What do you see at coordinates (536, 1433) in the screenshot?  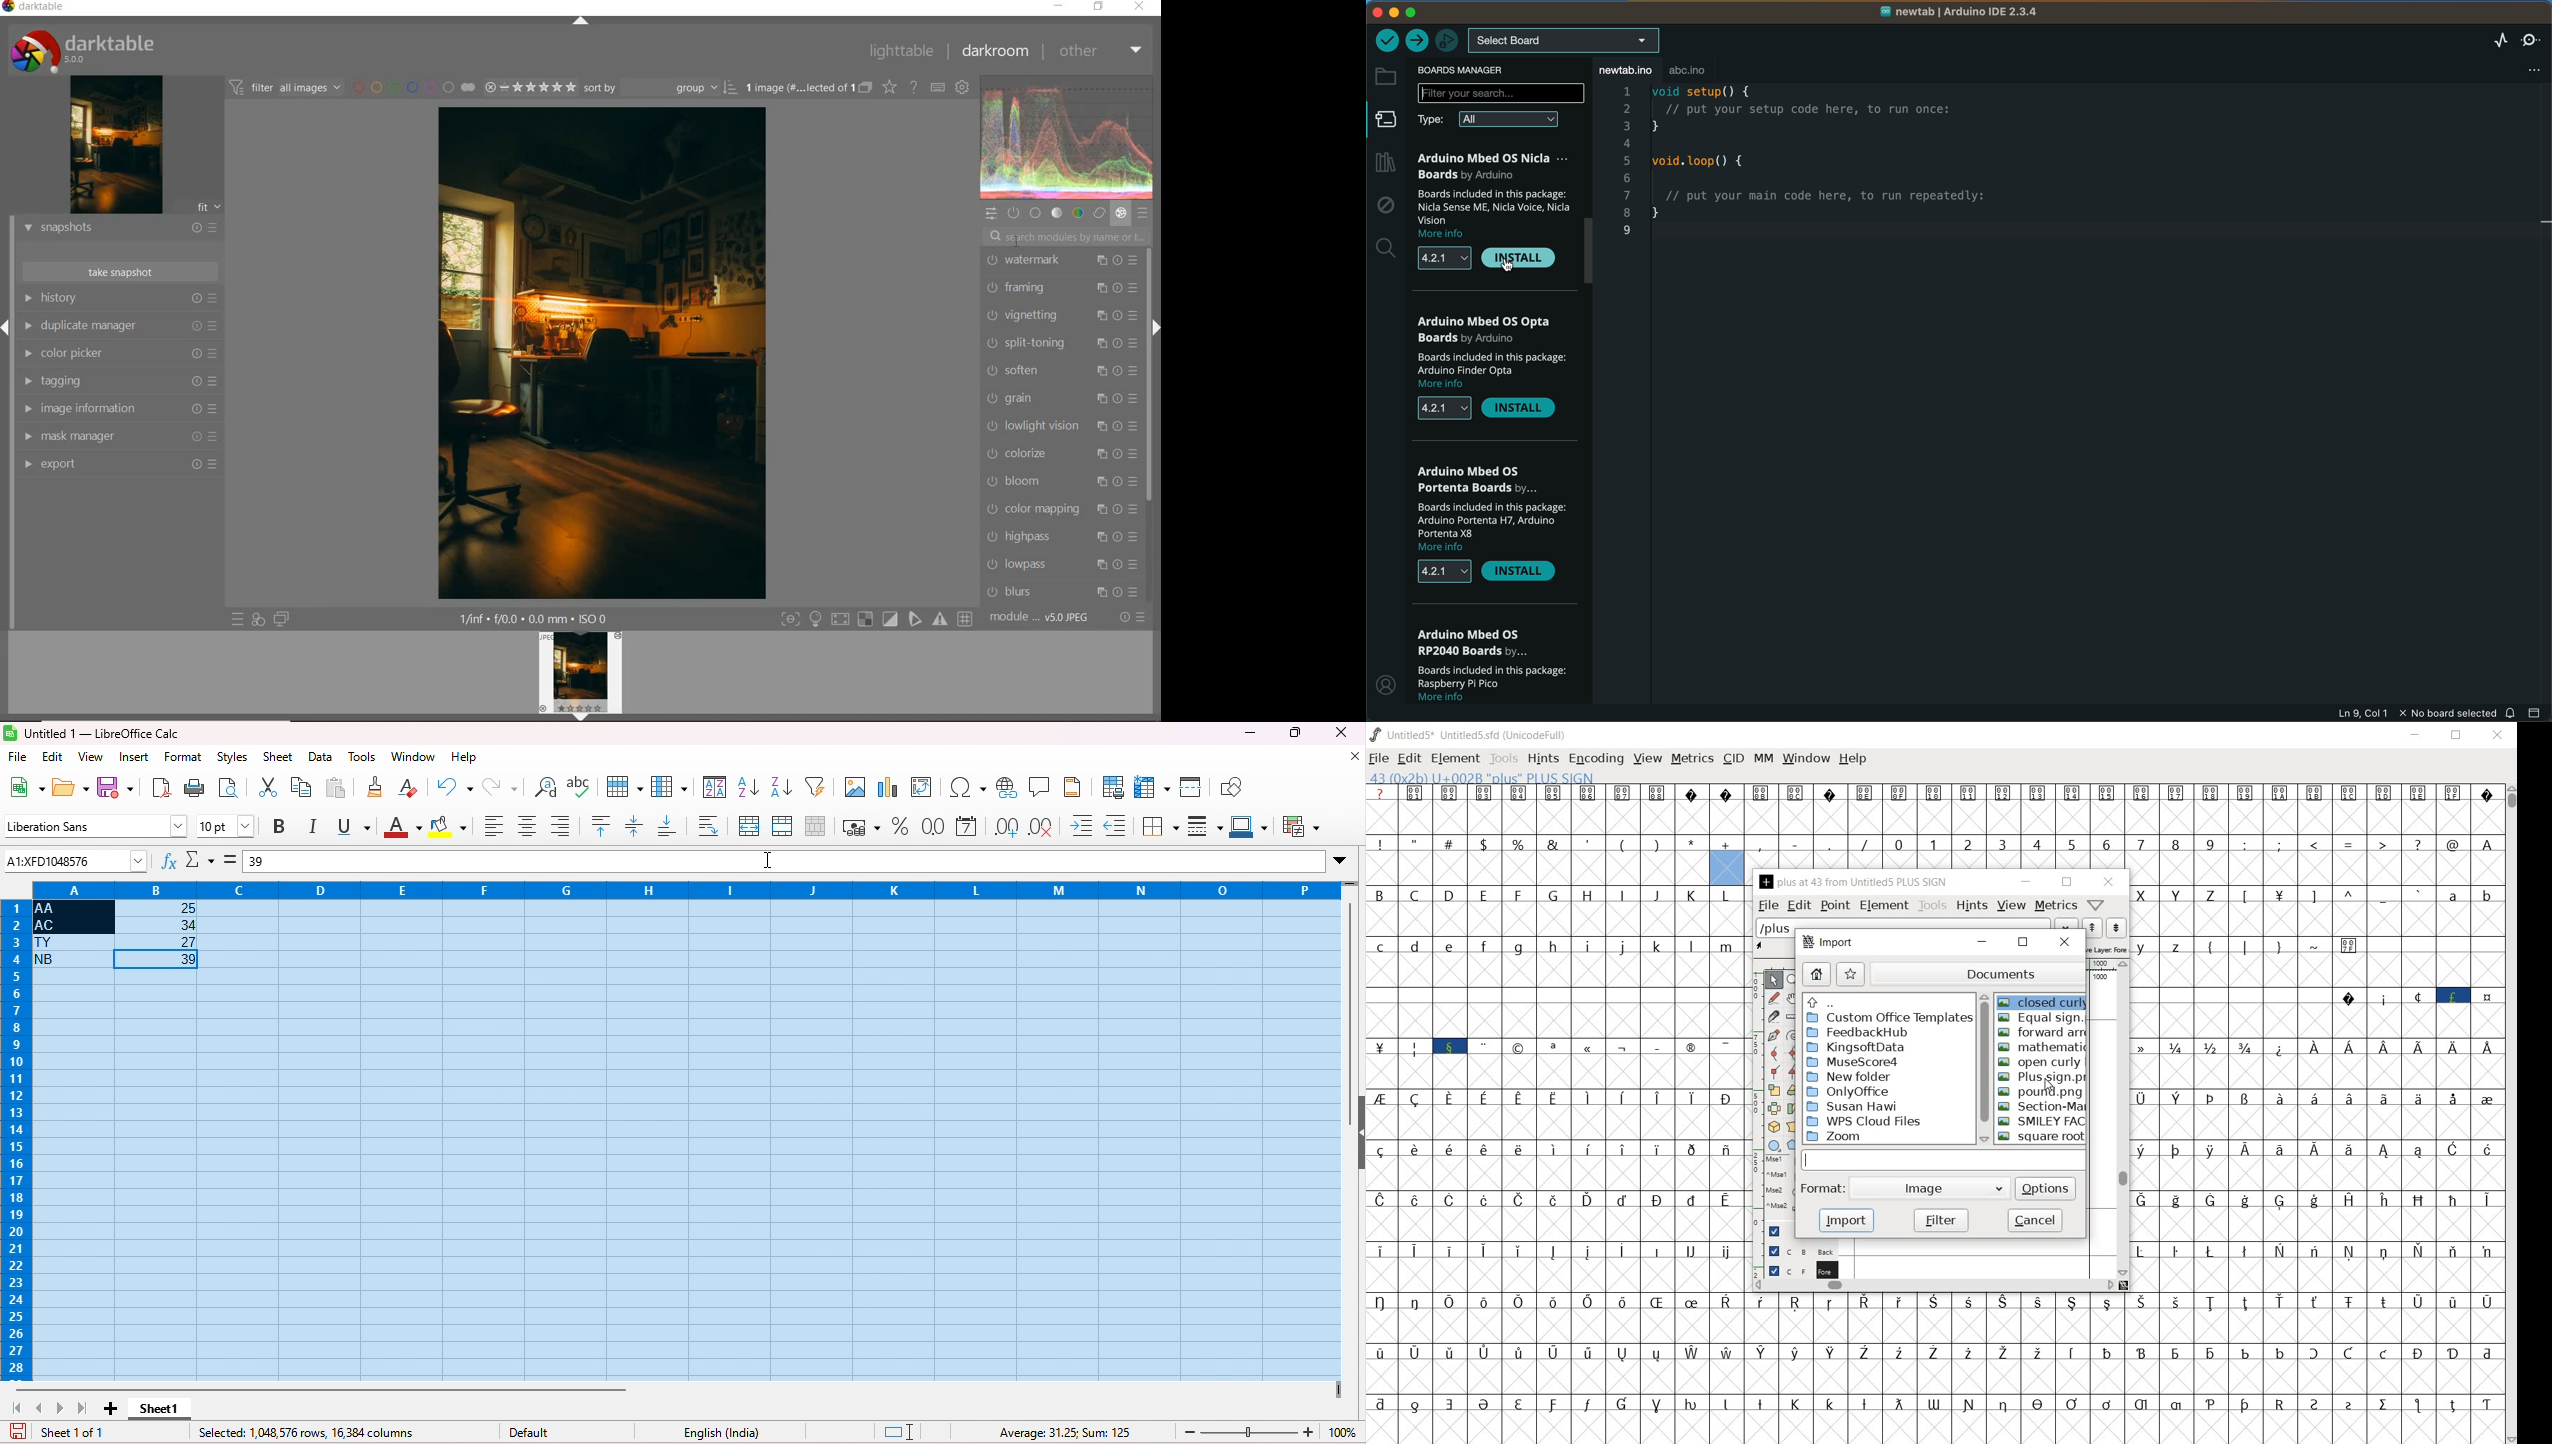 I see `default` at bounding box center [536, 1433].